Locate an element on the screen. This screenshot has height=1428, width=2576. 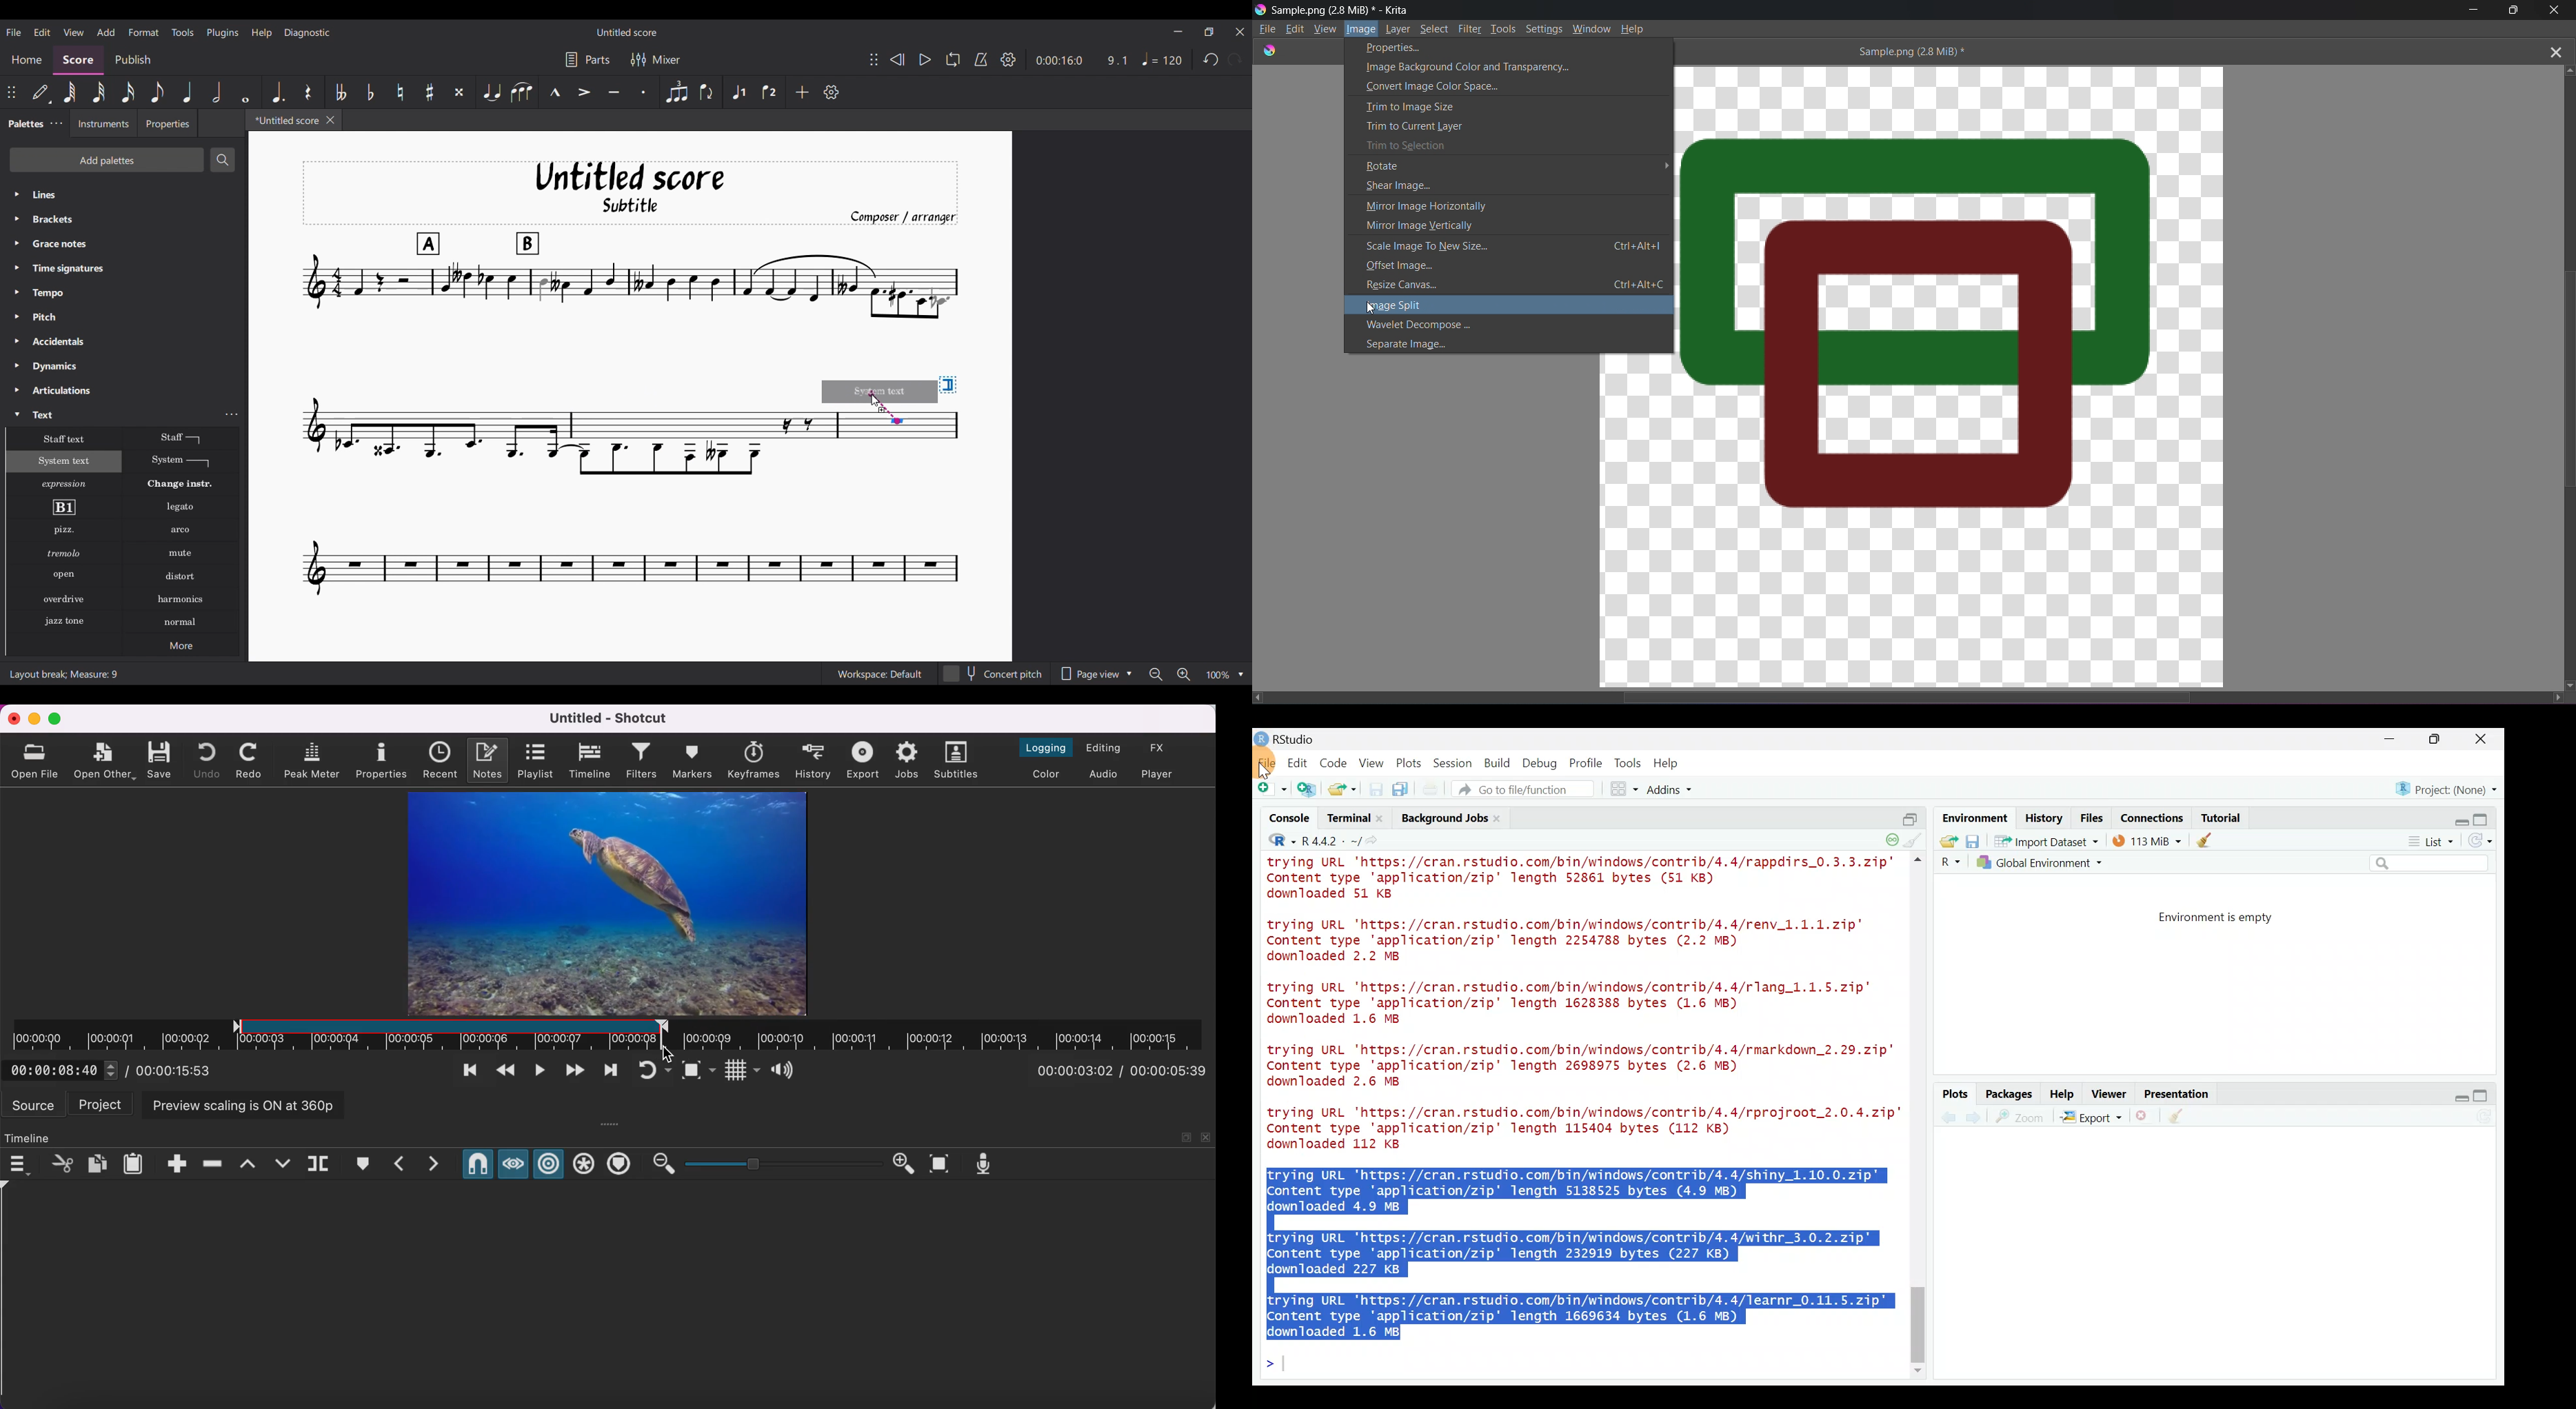
Sample.png (2.8MiN)* is located at coordinates (1908, 51).